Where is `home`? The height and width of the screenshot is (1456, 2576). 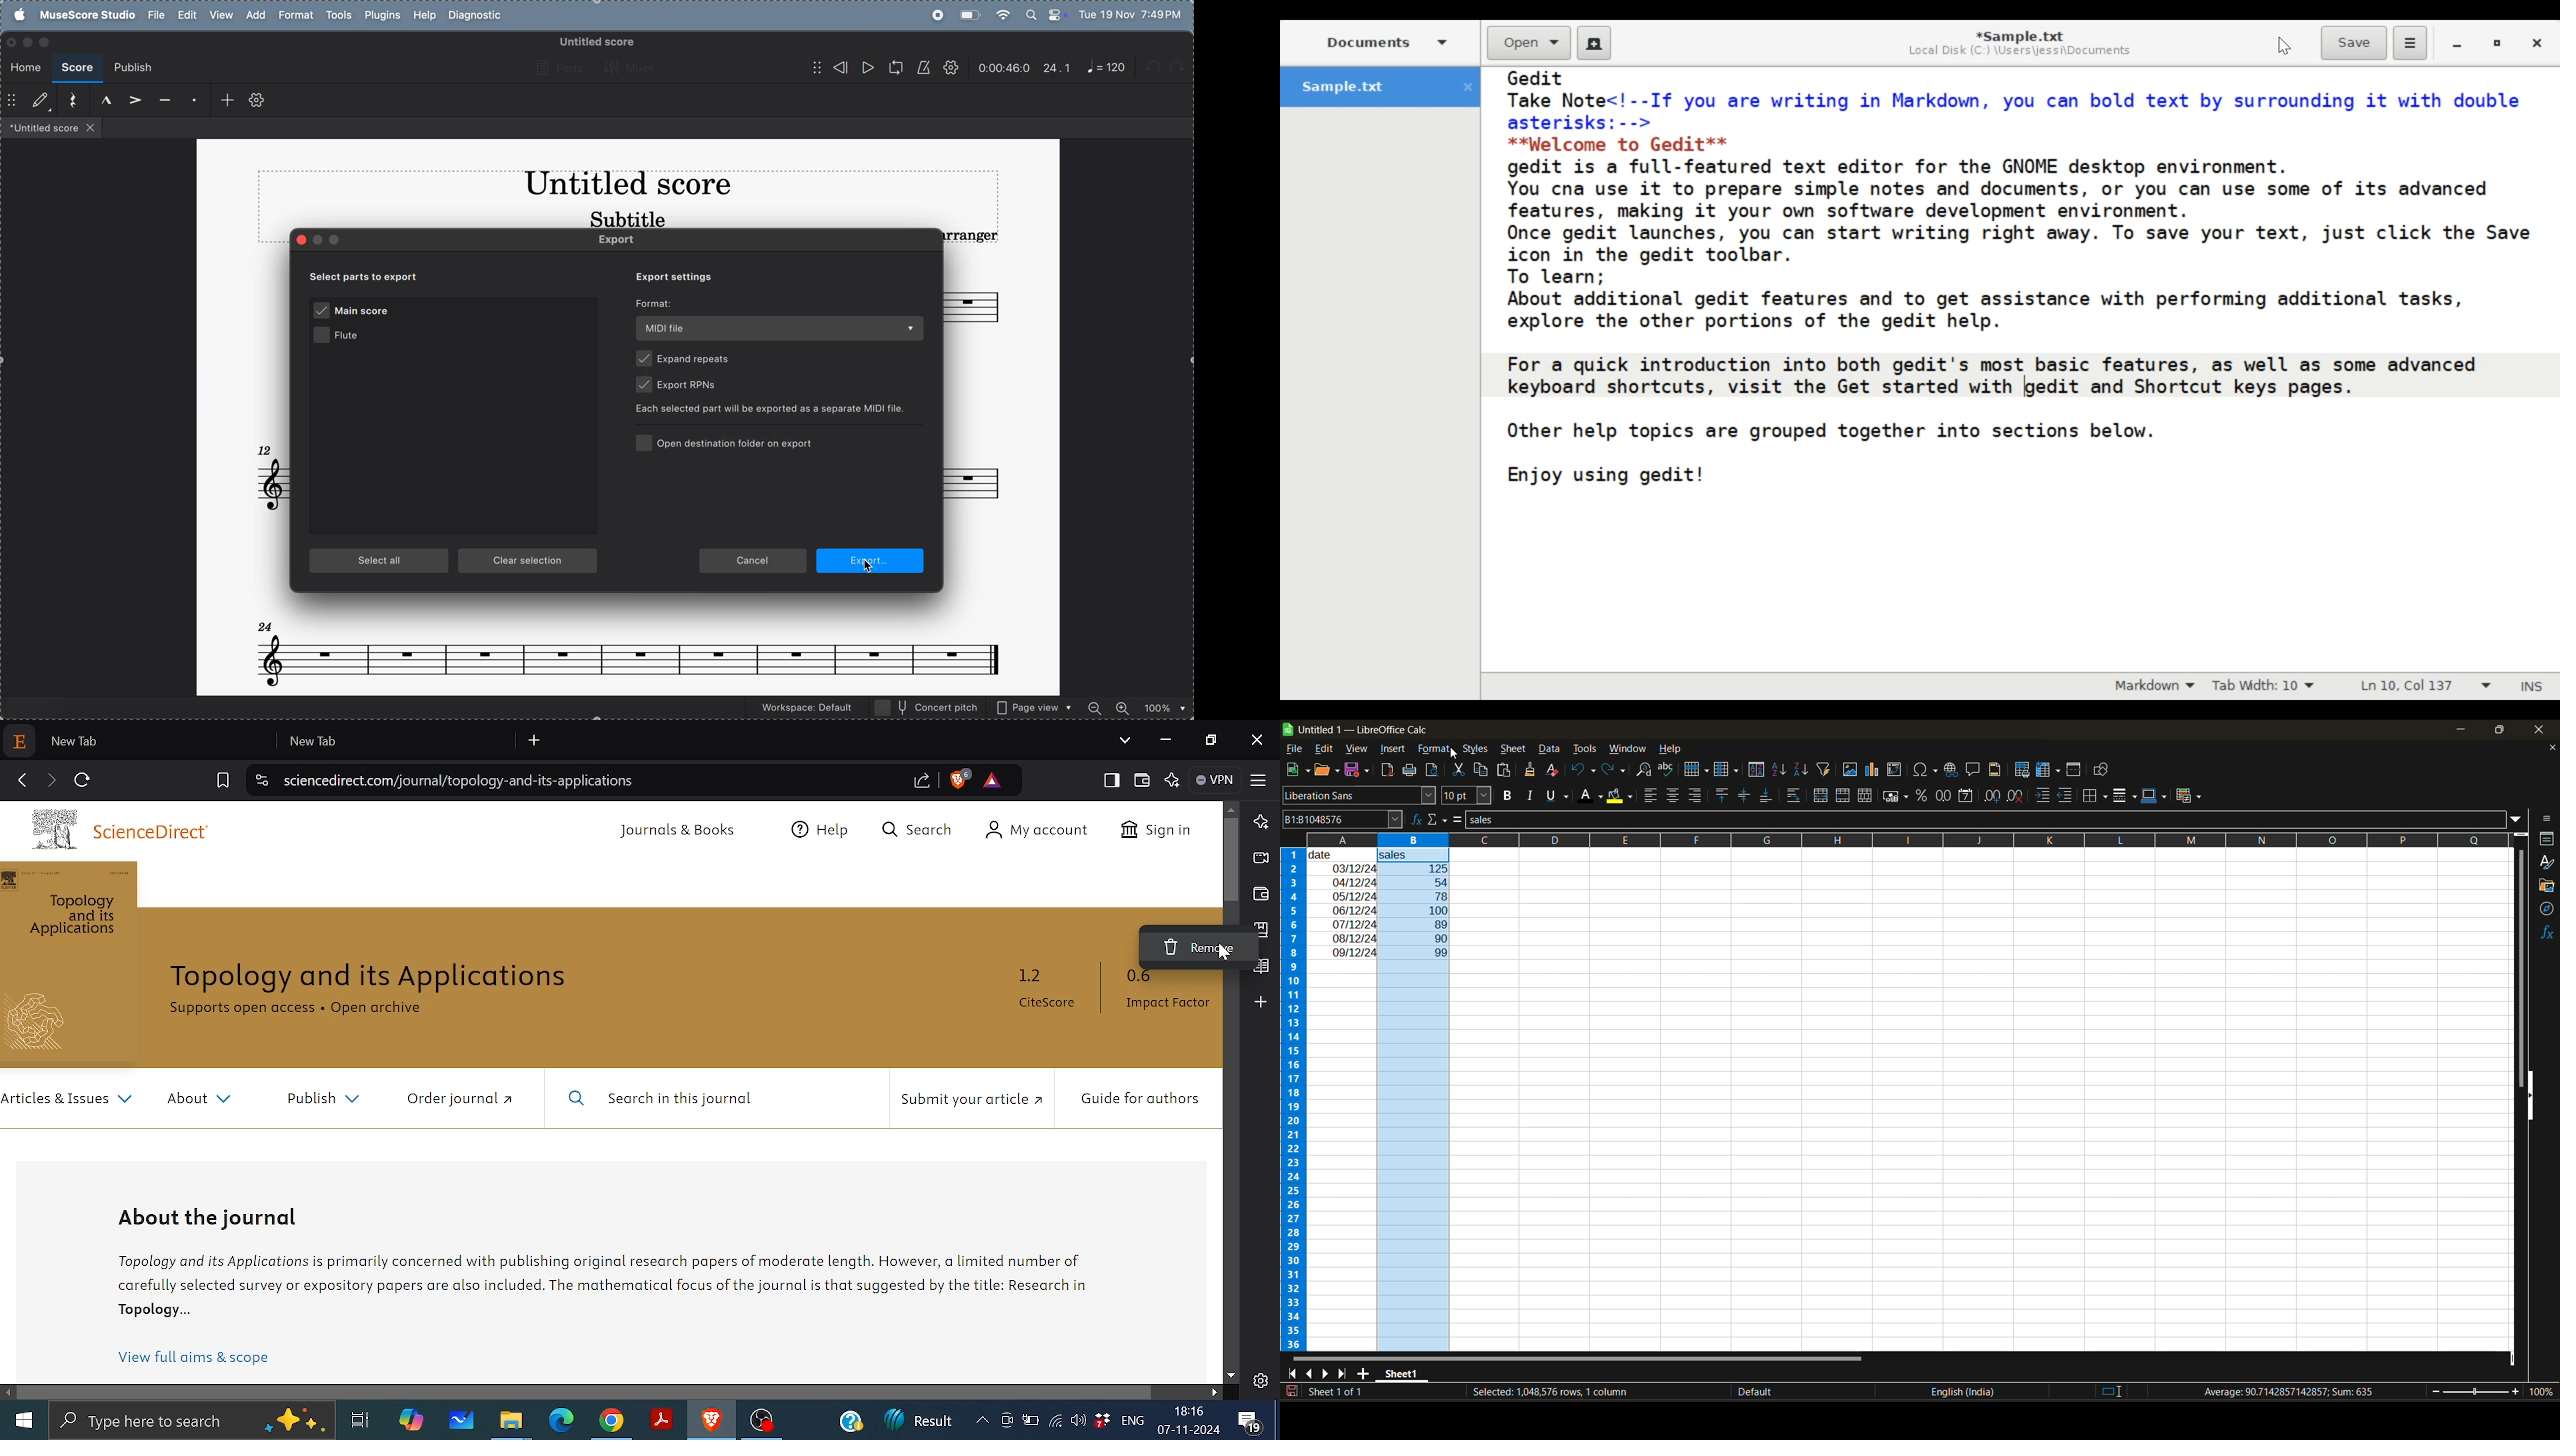
home is located at coordinates (23, 65).